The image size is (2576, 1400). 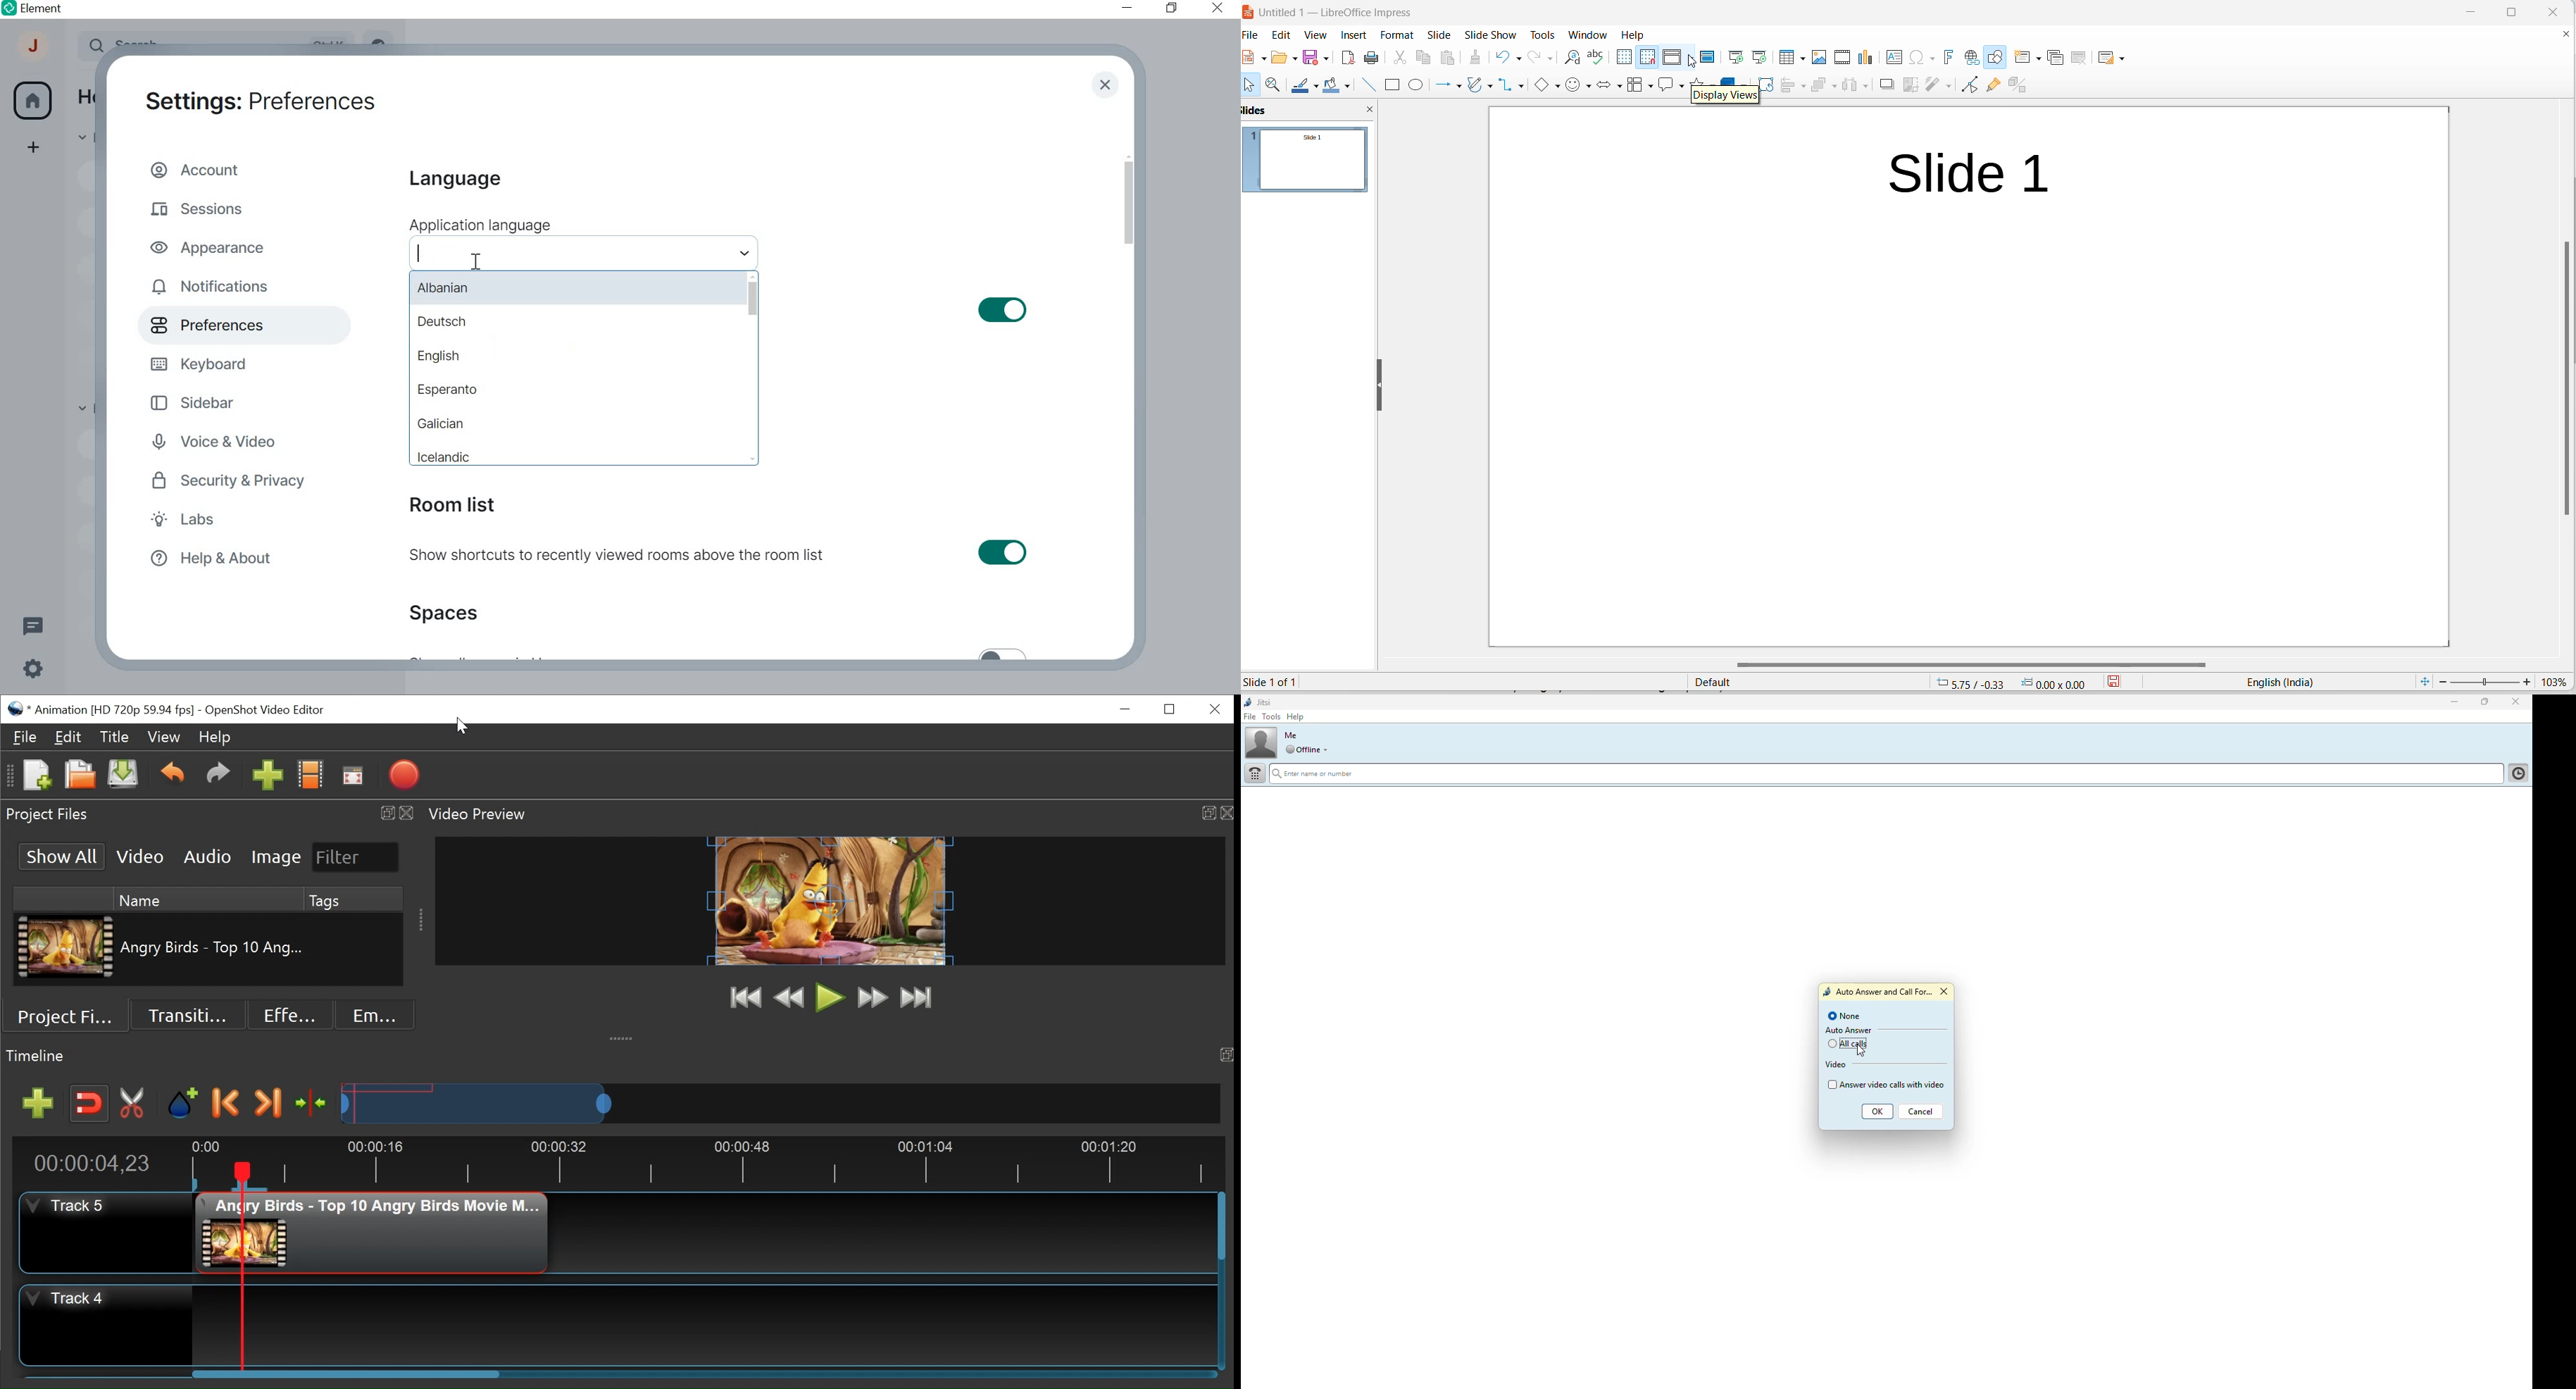 I want to click on current slide, so click(x=1277, y=683).